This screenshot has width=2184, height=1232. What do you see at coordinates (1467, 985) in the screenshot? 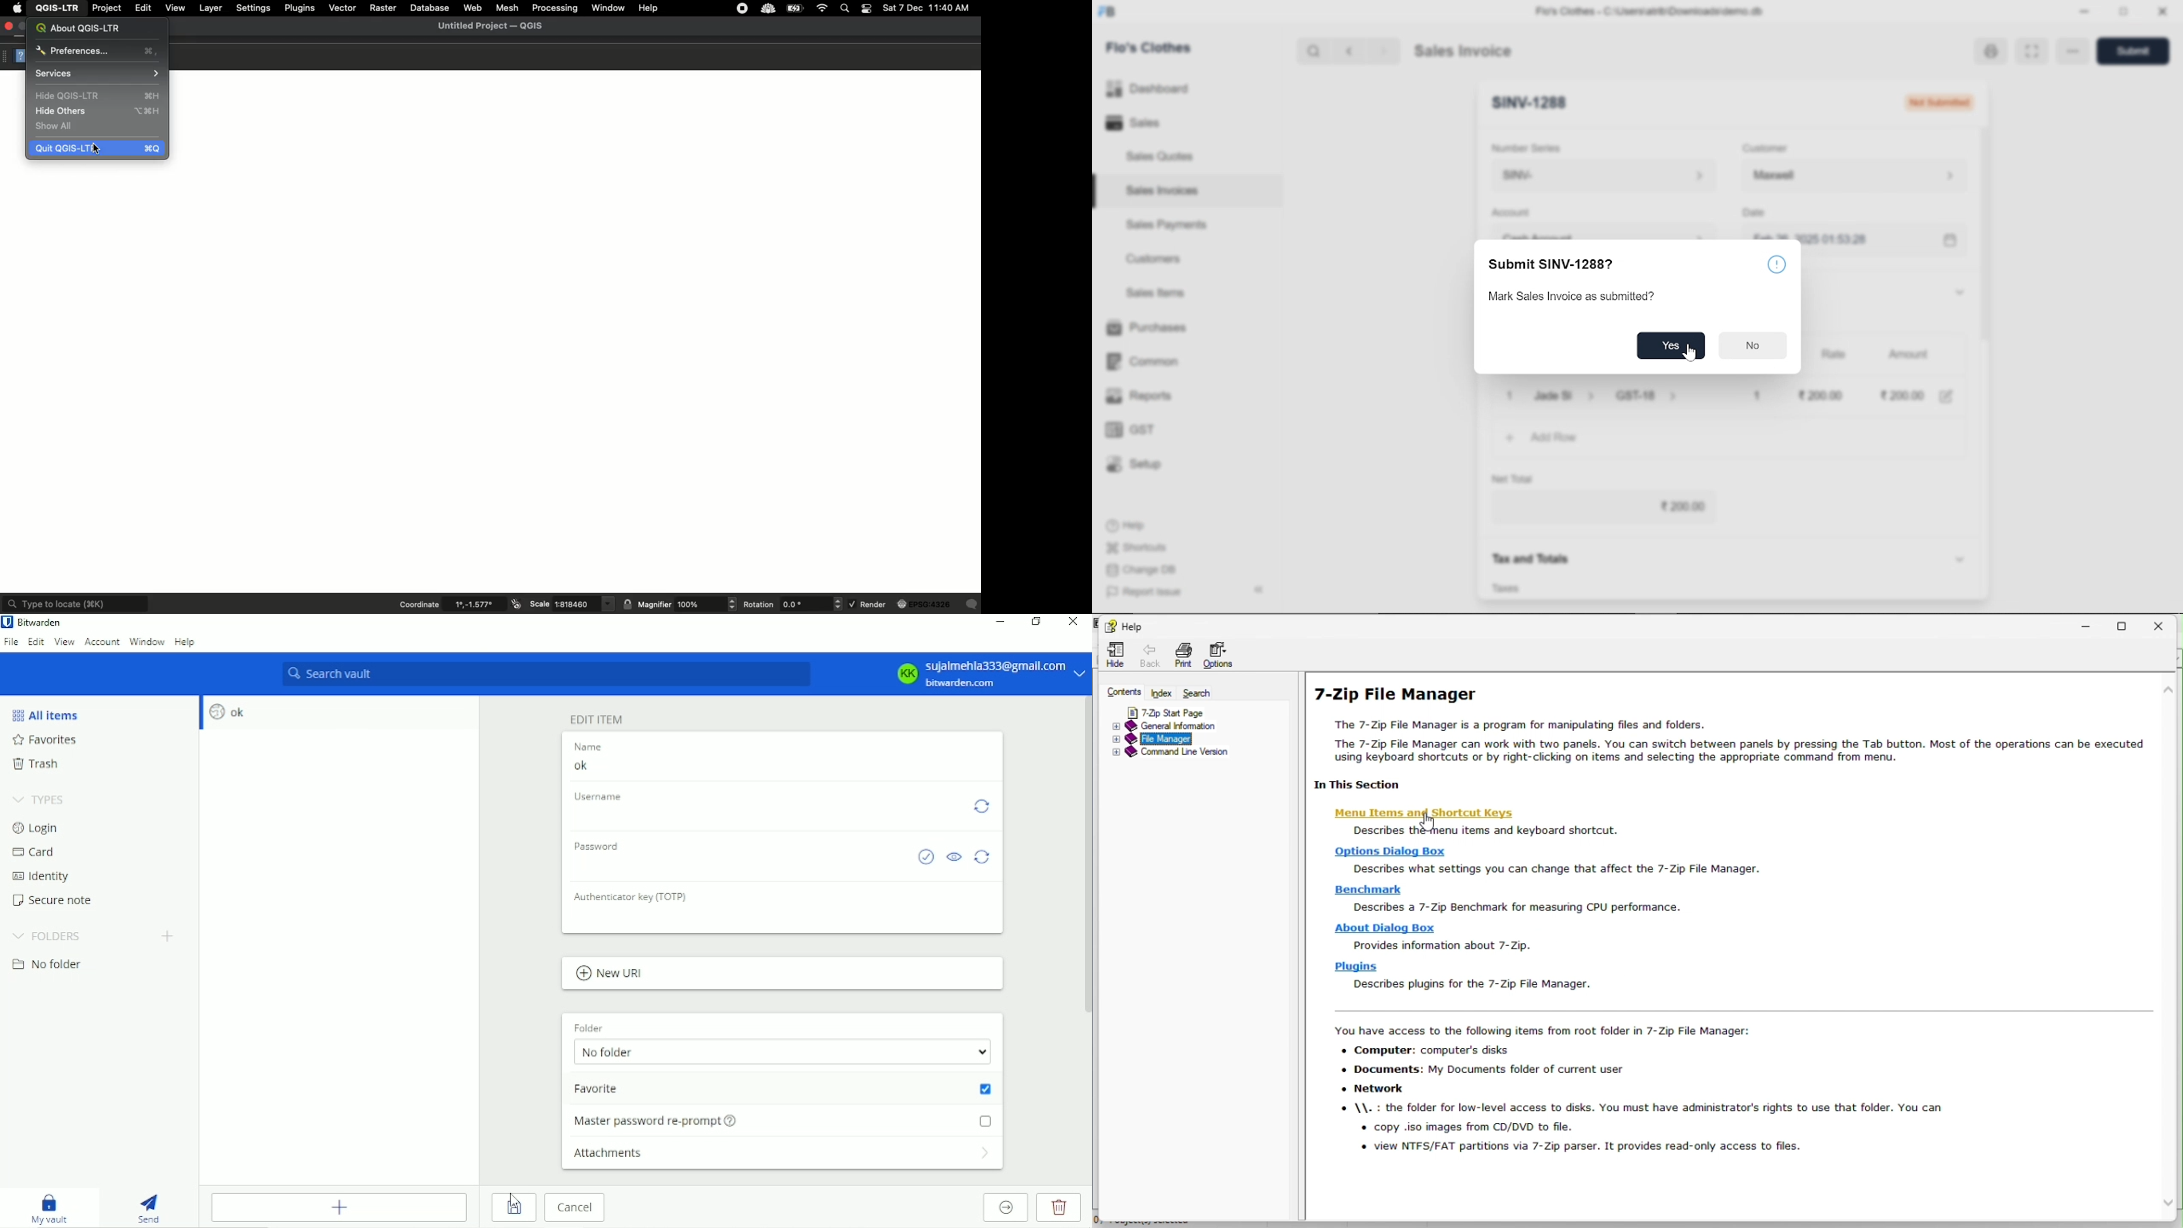
I see `describes plugins for the 7-zip File Manager` at bounding box center [1467, 985].